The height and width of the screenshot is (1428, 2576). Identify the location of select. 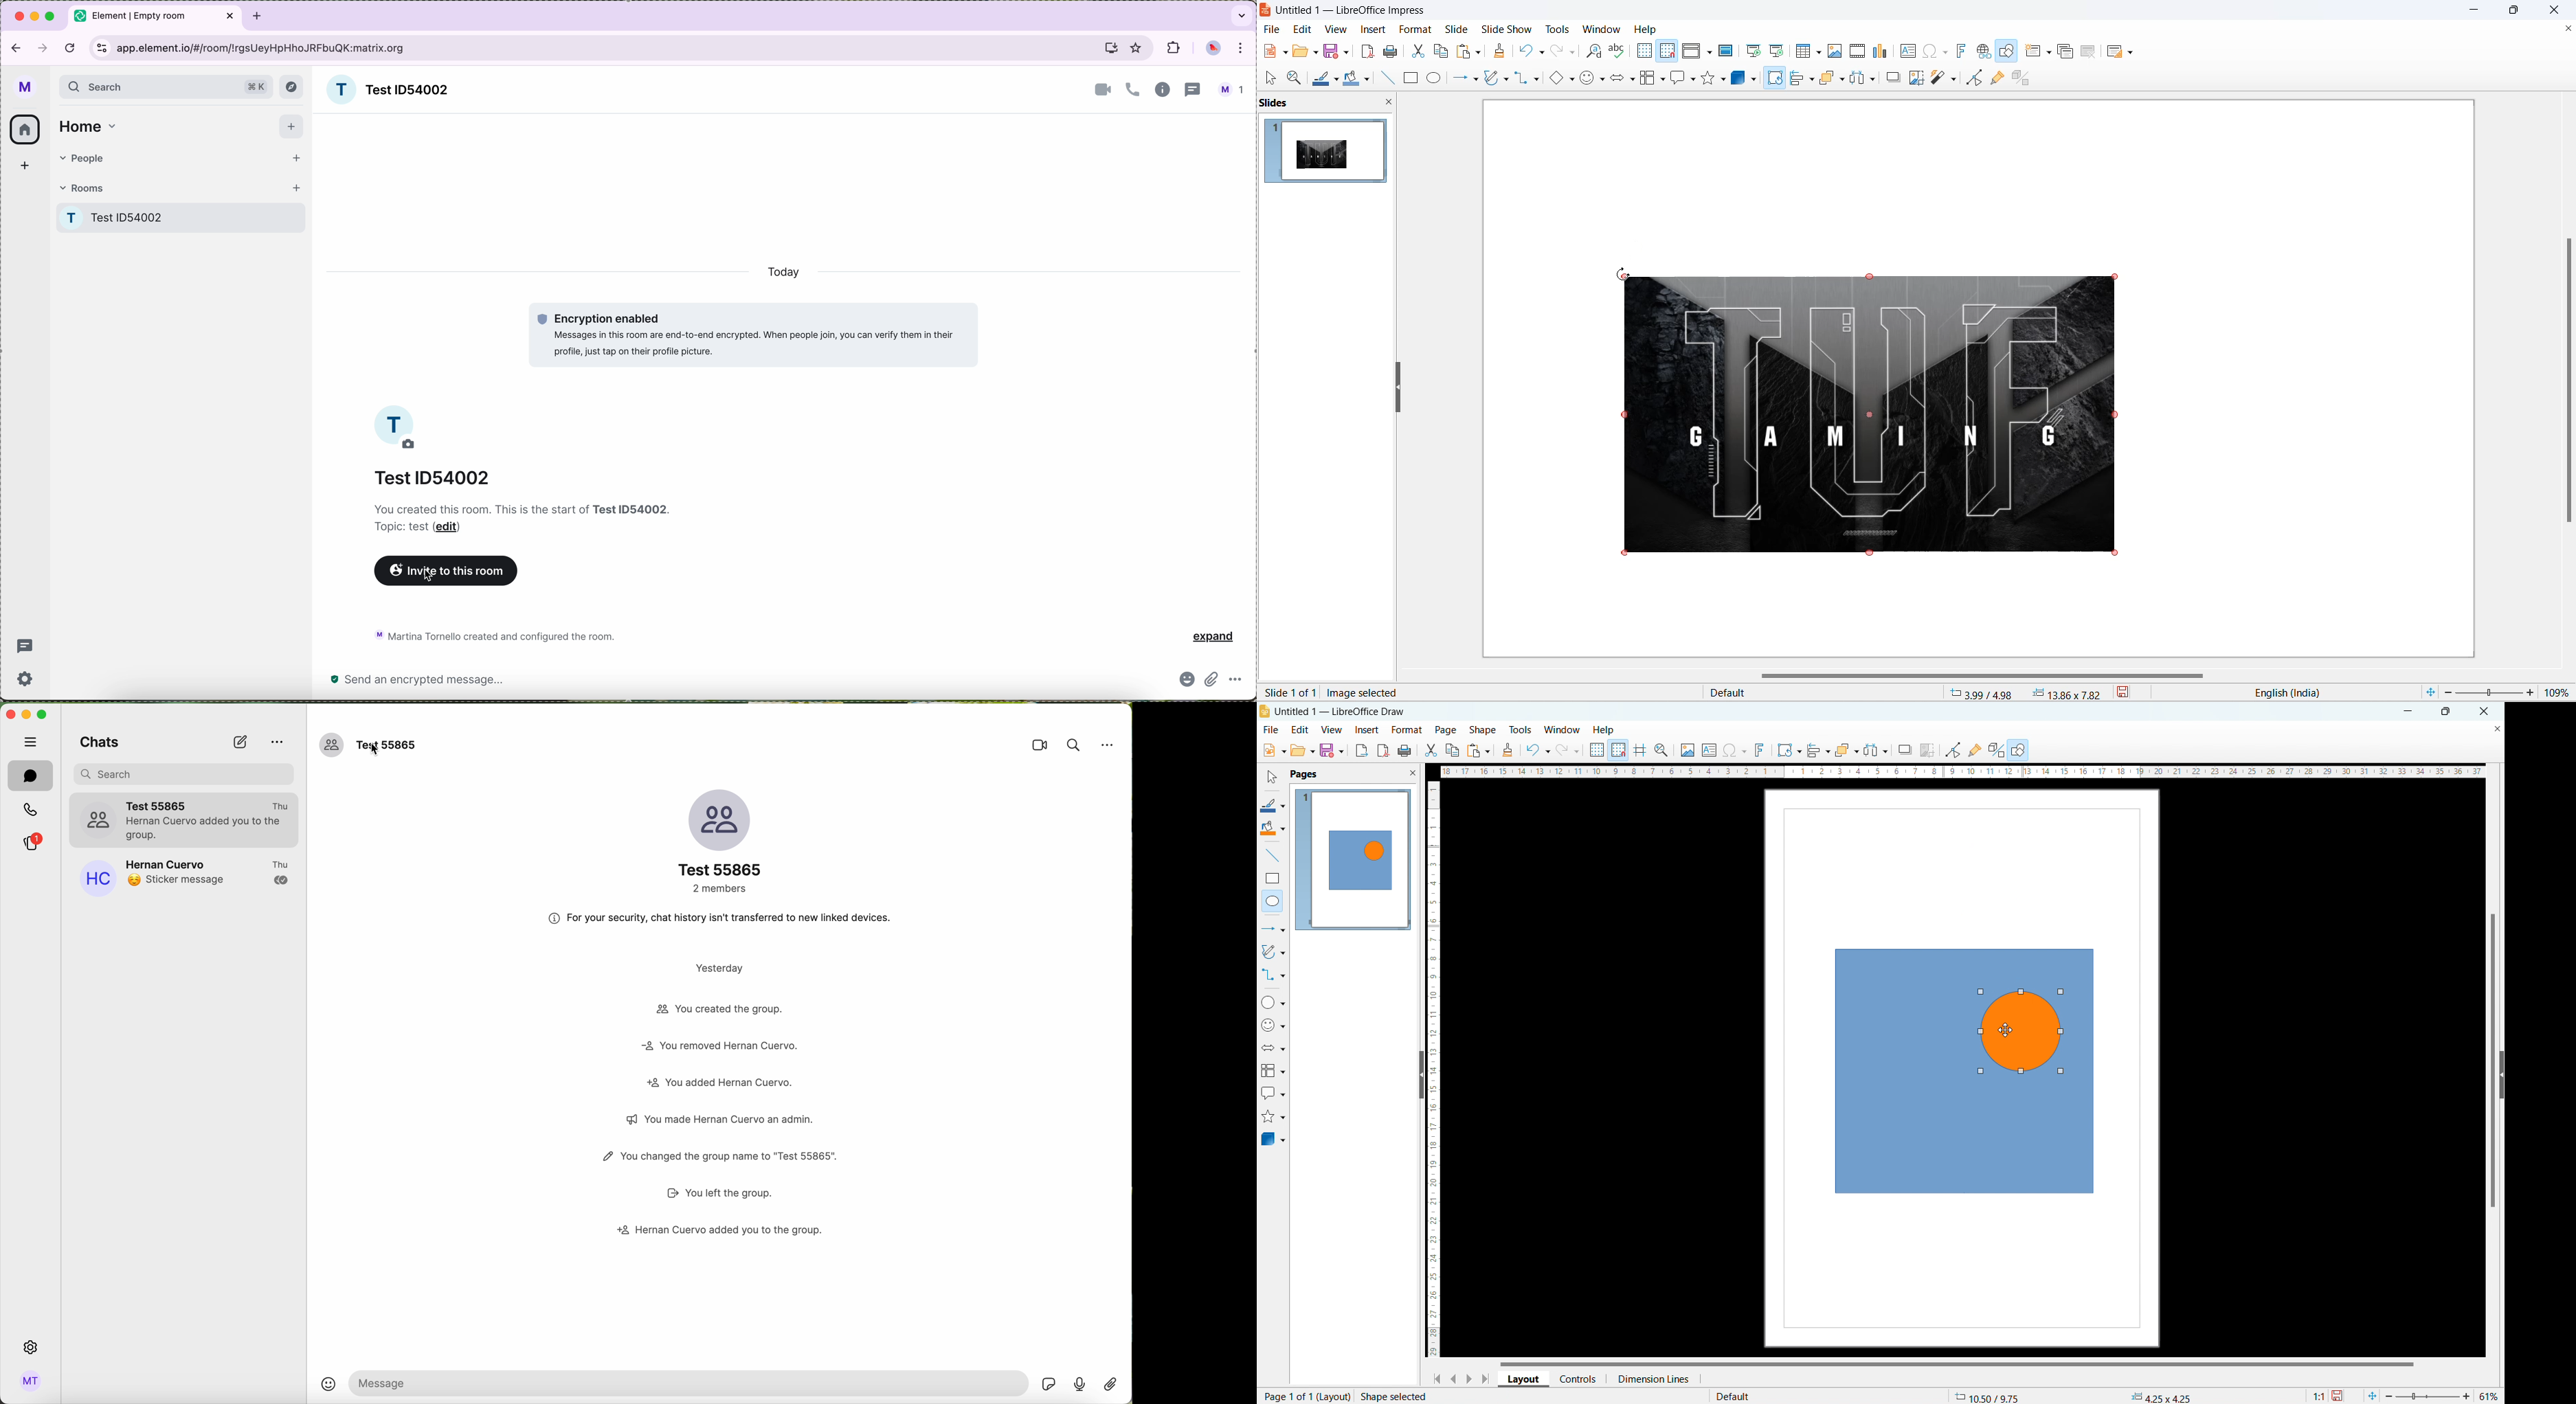
(1270, 777).